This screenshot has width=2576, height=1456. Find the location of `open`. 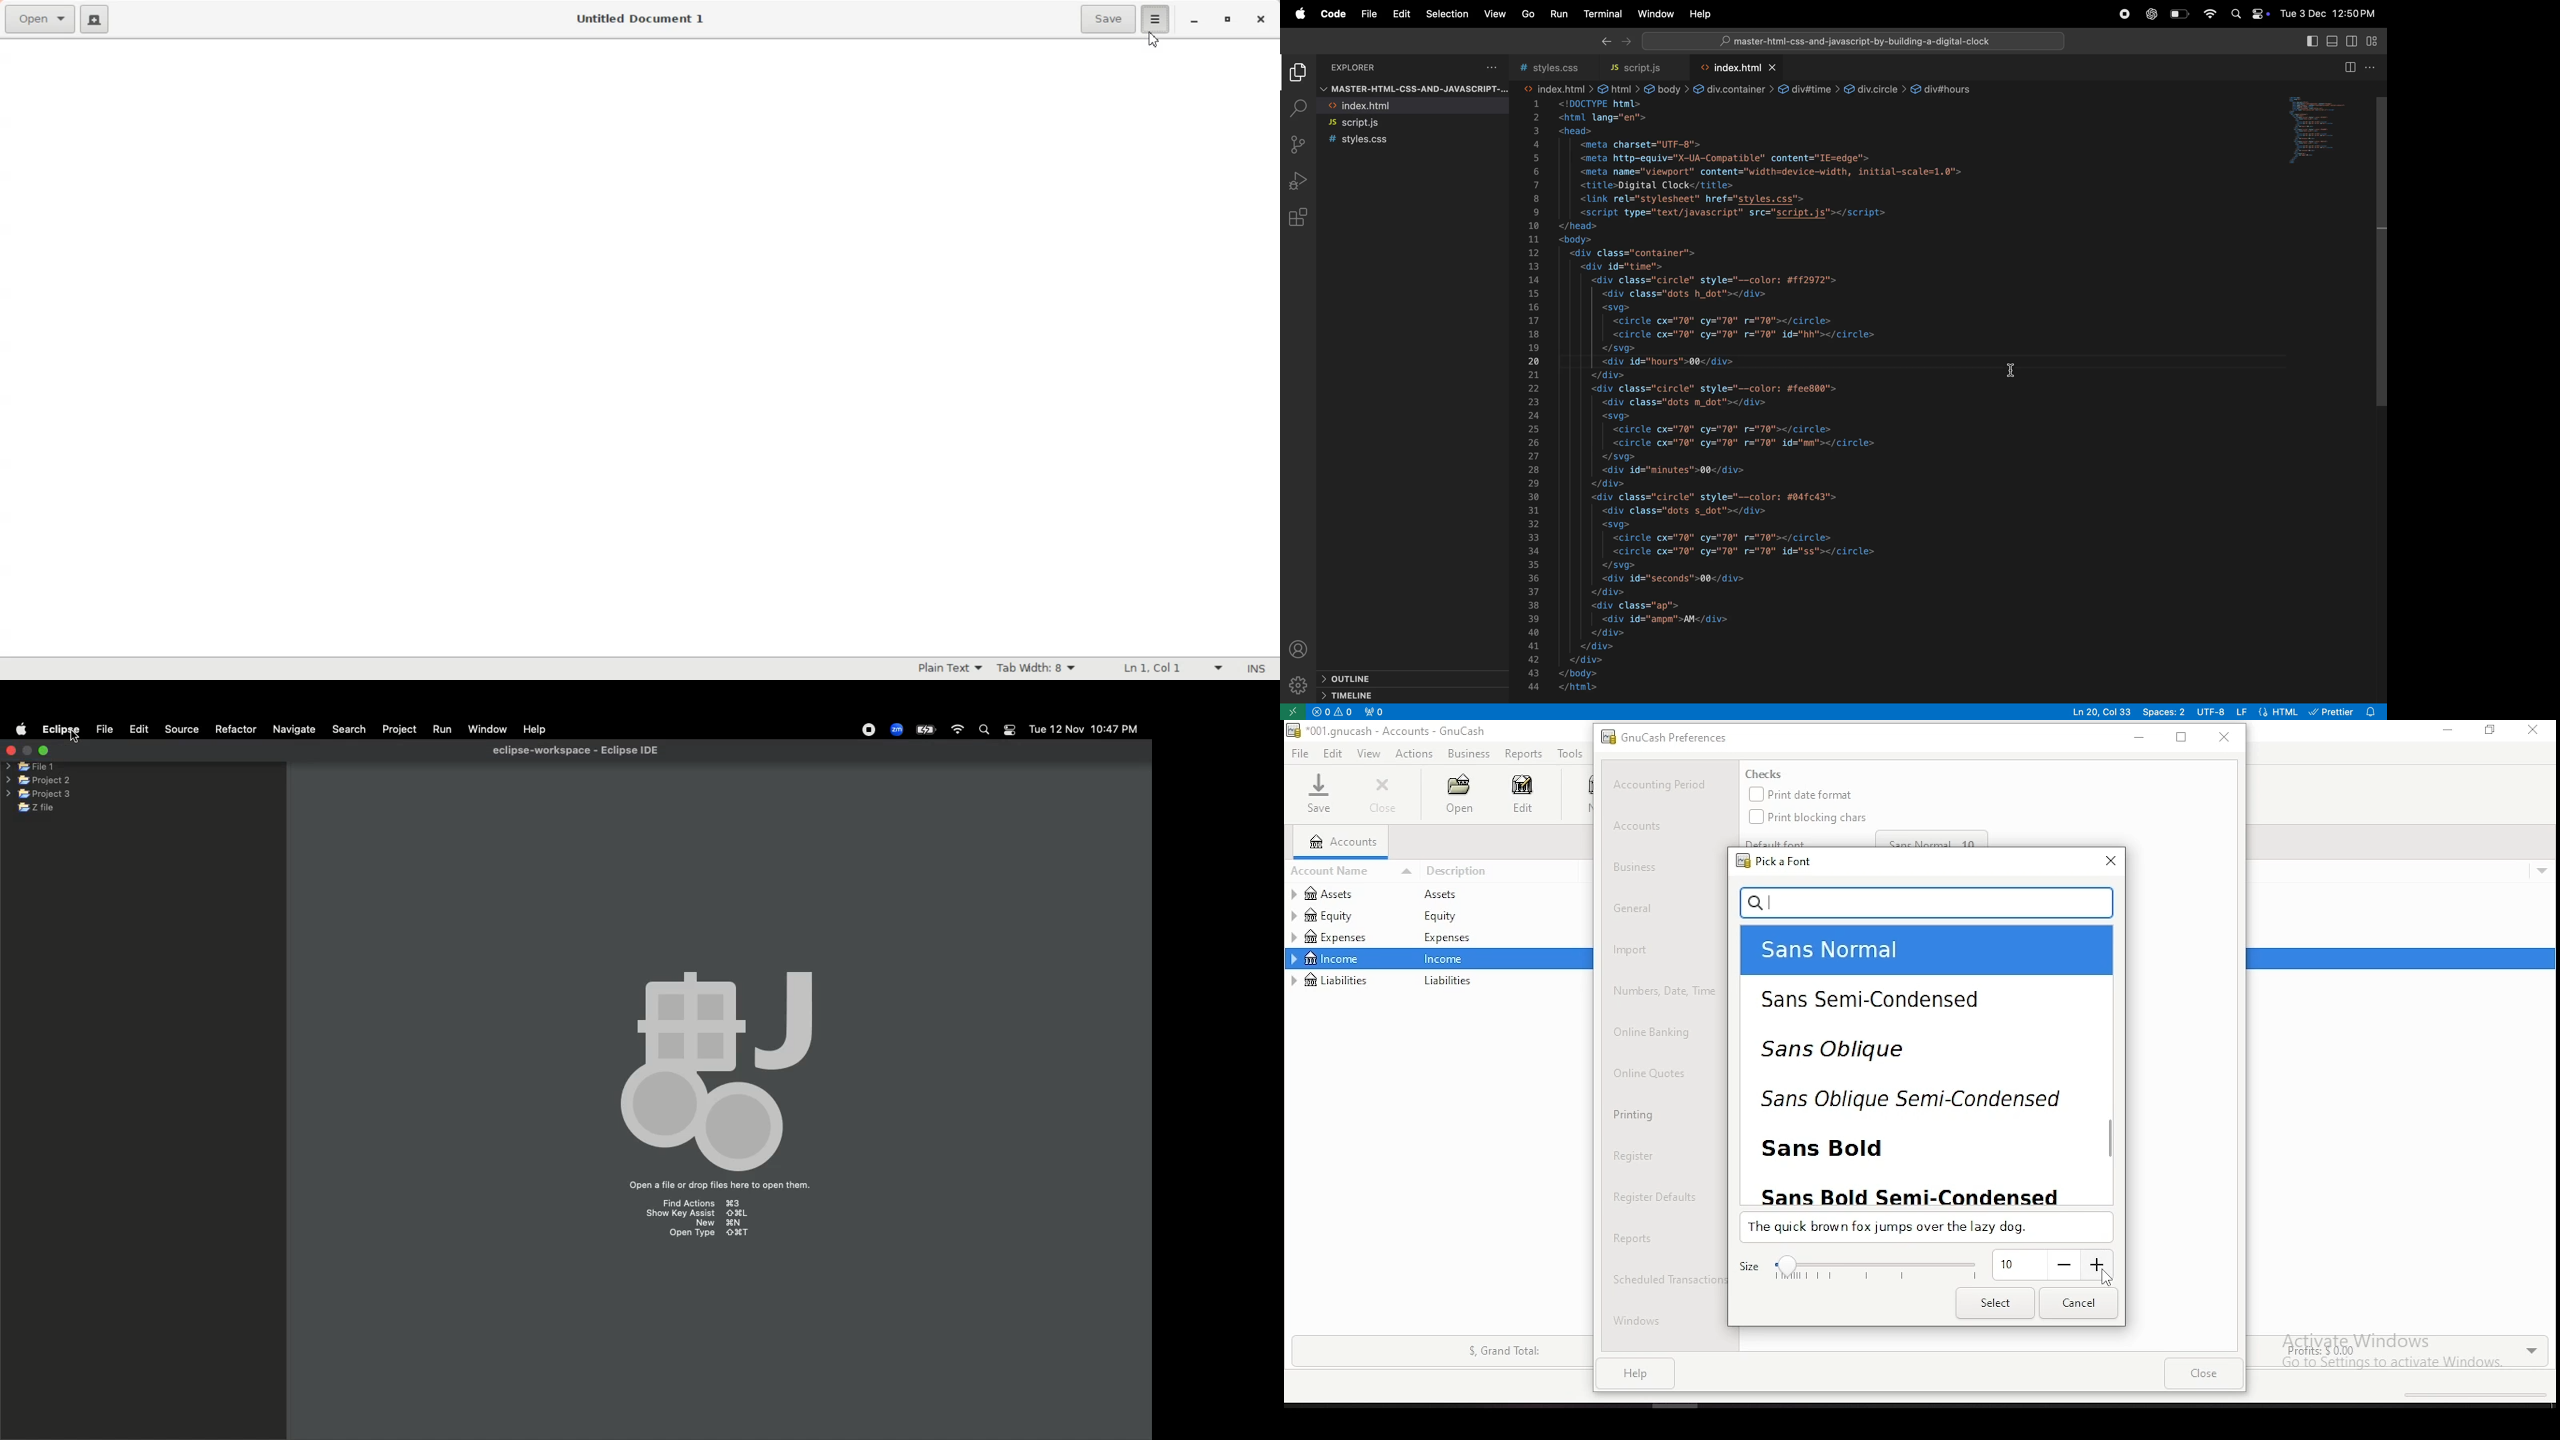

open is located at coordinates (1458, 794).